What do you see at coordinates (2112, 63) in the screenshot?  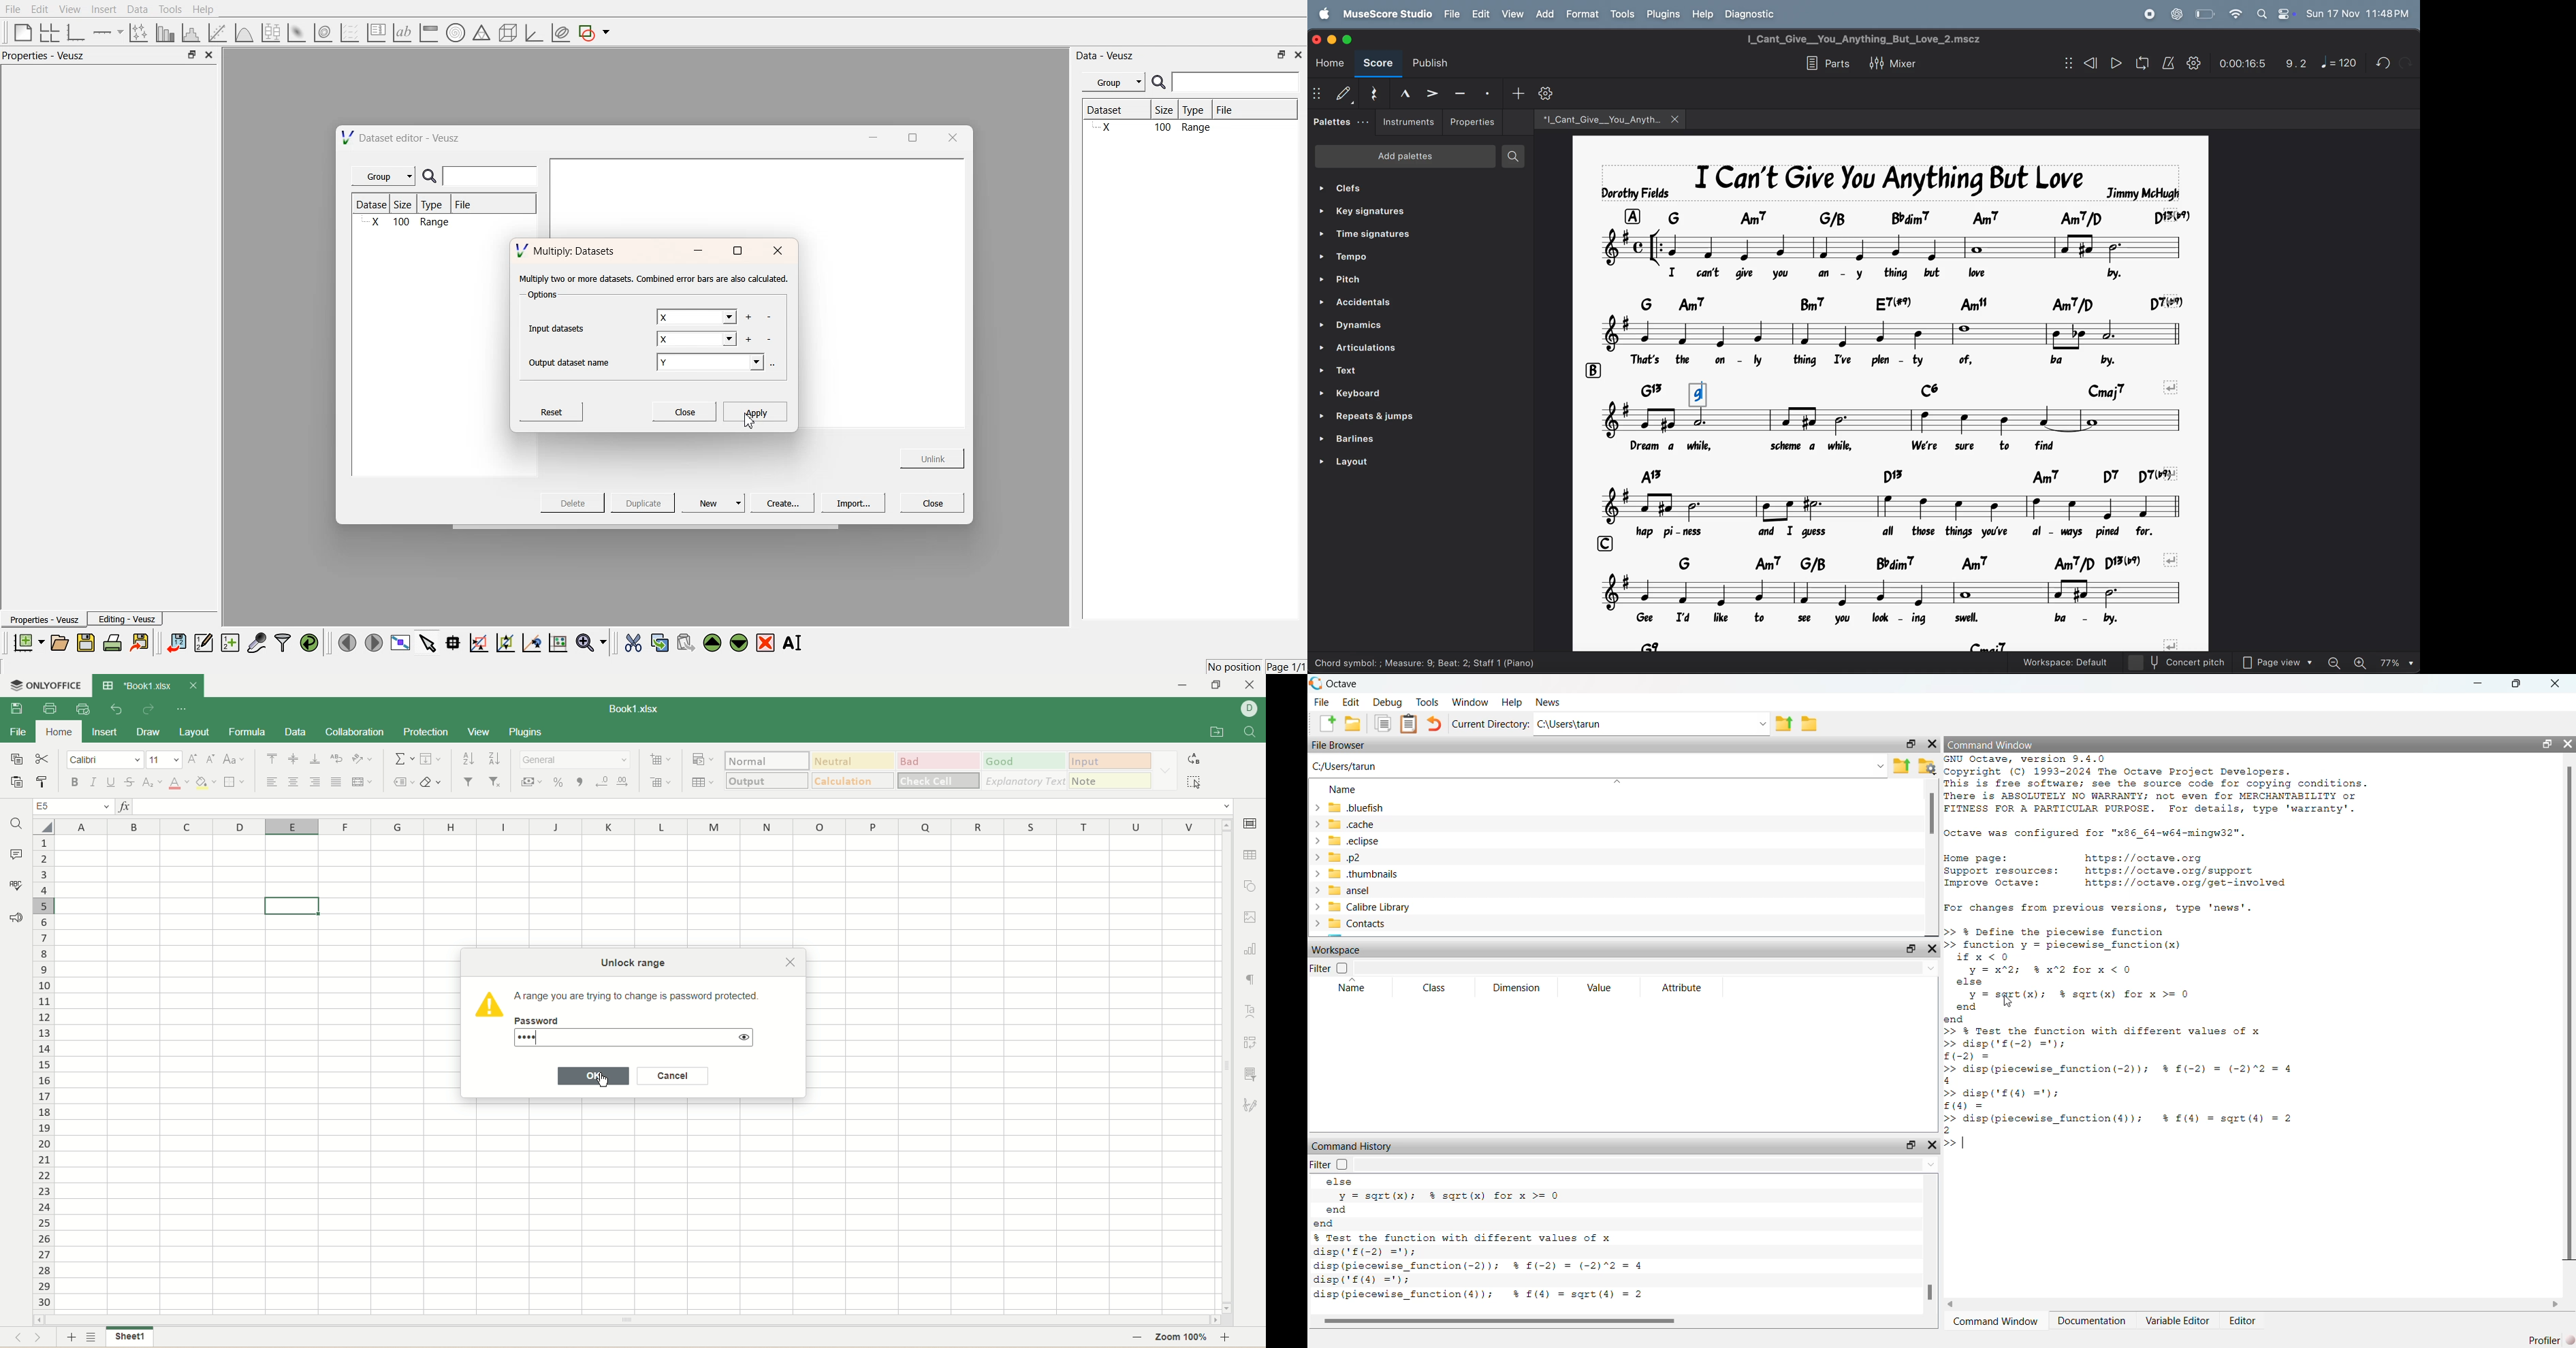 I see `play` at bounding box center [2112, 63].